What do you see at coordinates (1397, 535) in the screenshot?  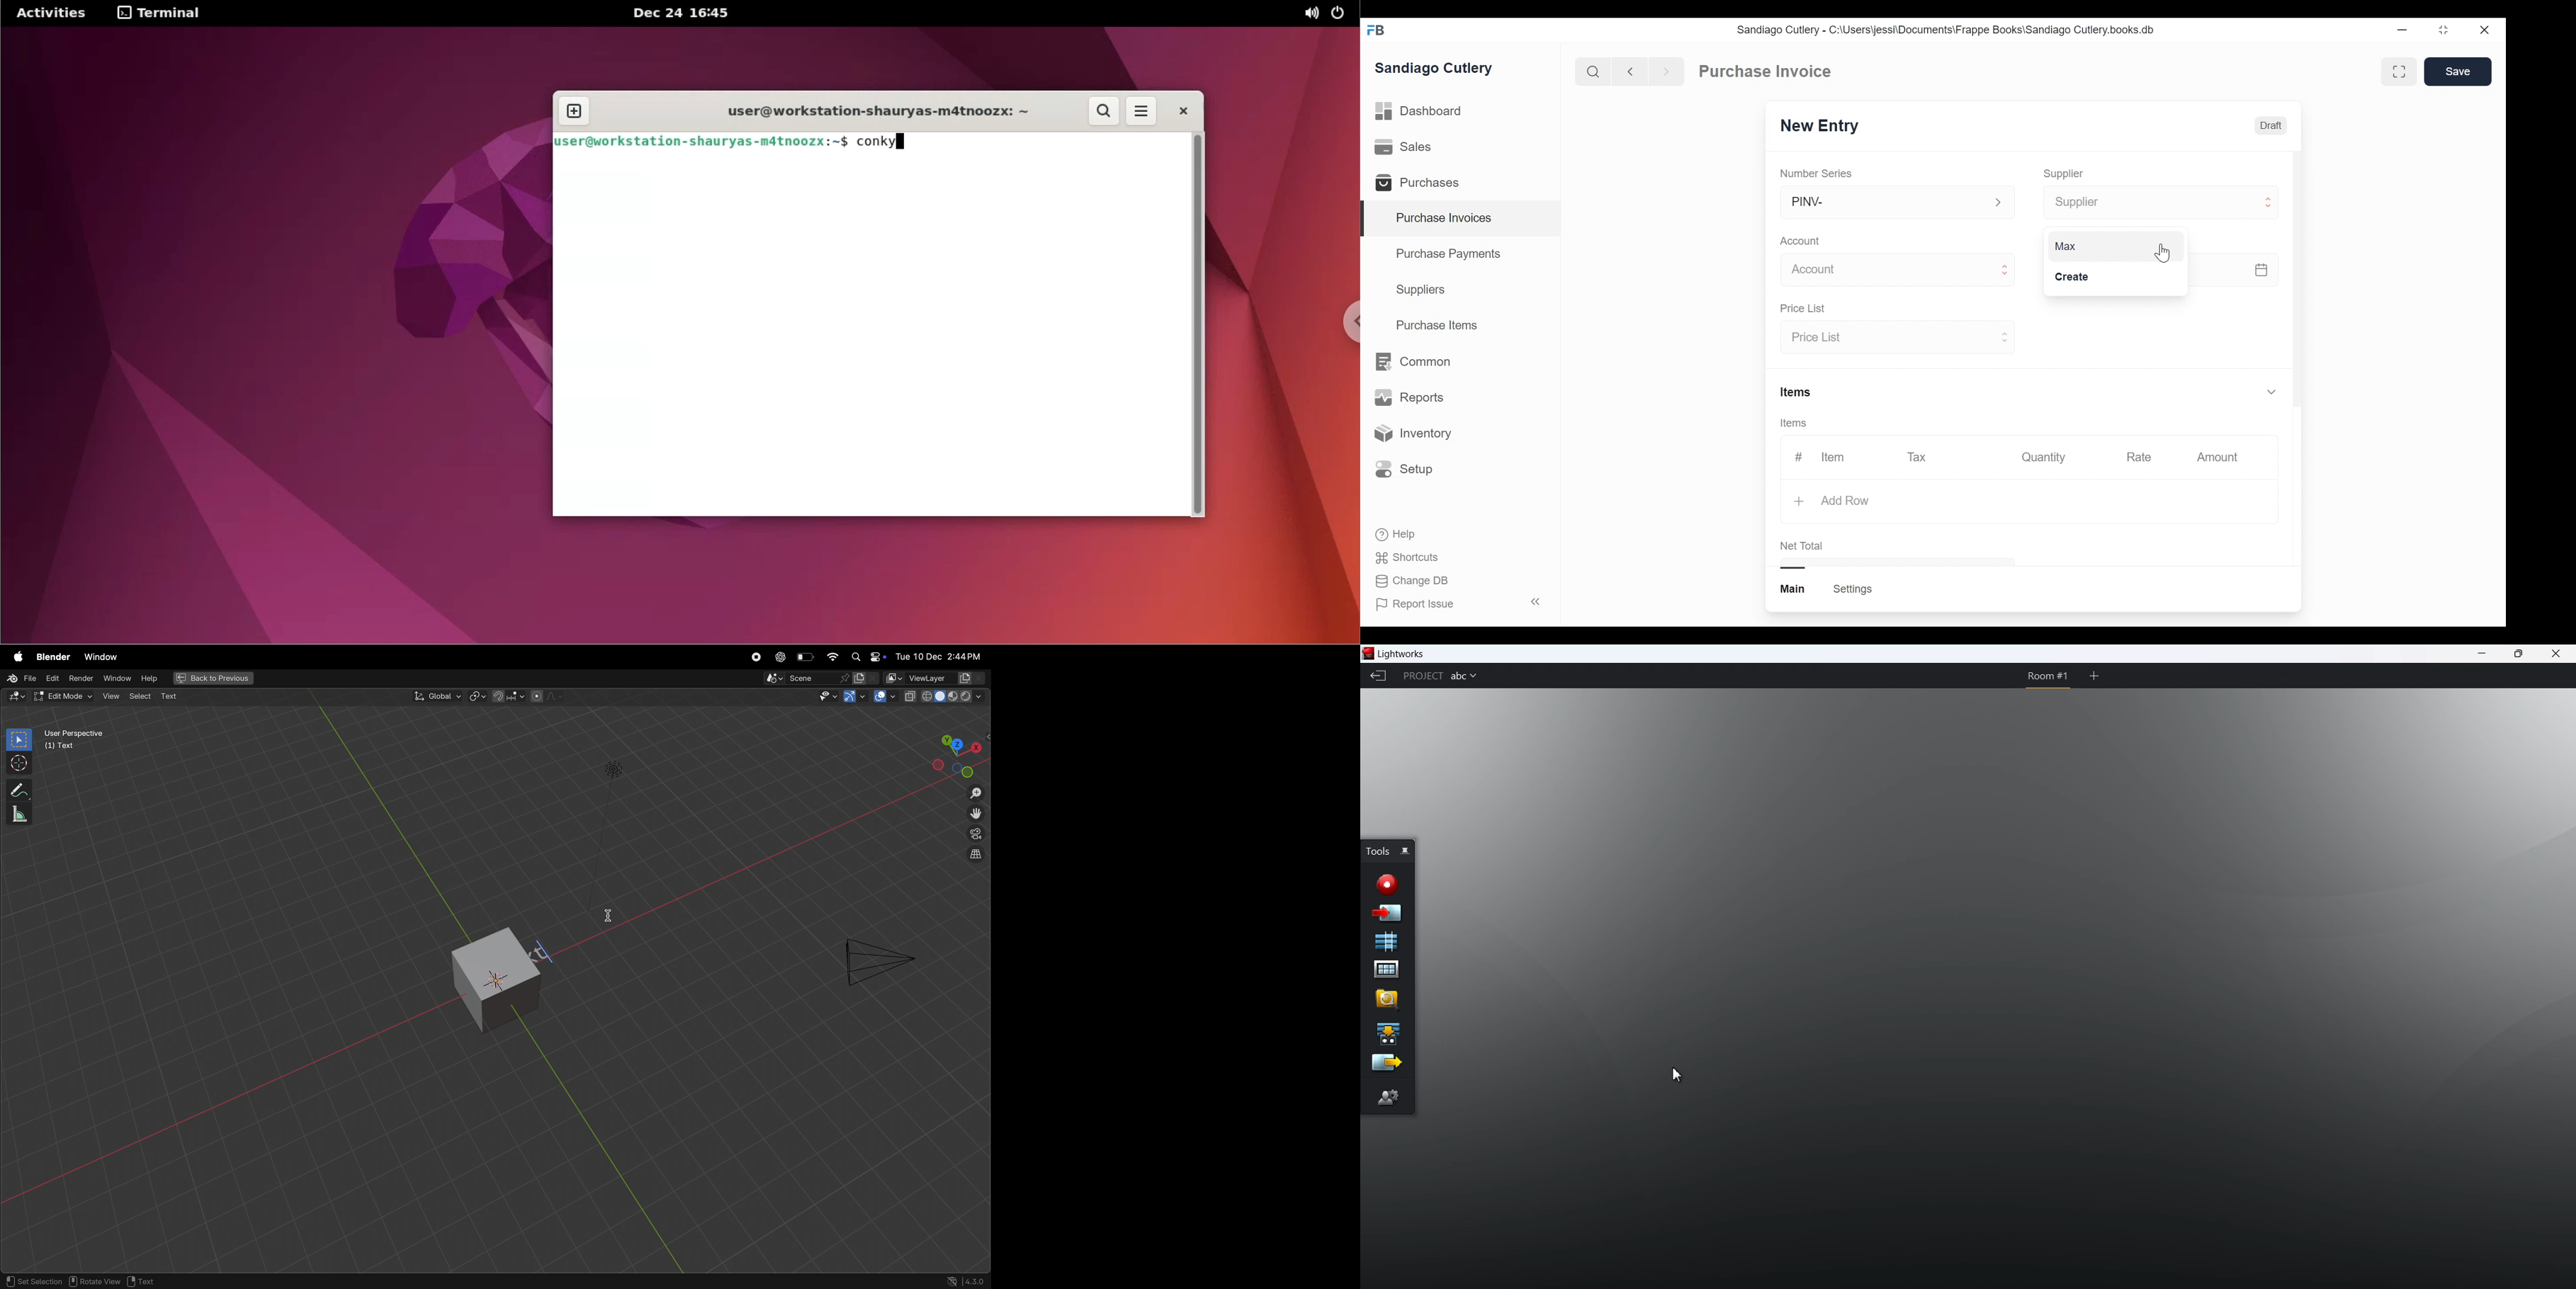 I see `Help` at bounding box center [1397, 535].